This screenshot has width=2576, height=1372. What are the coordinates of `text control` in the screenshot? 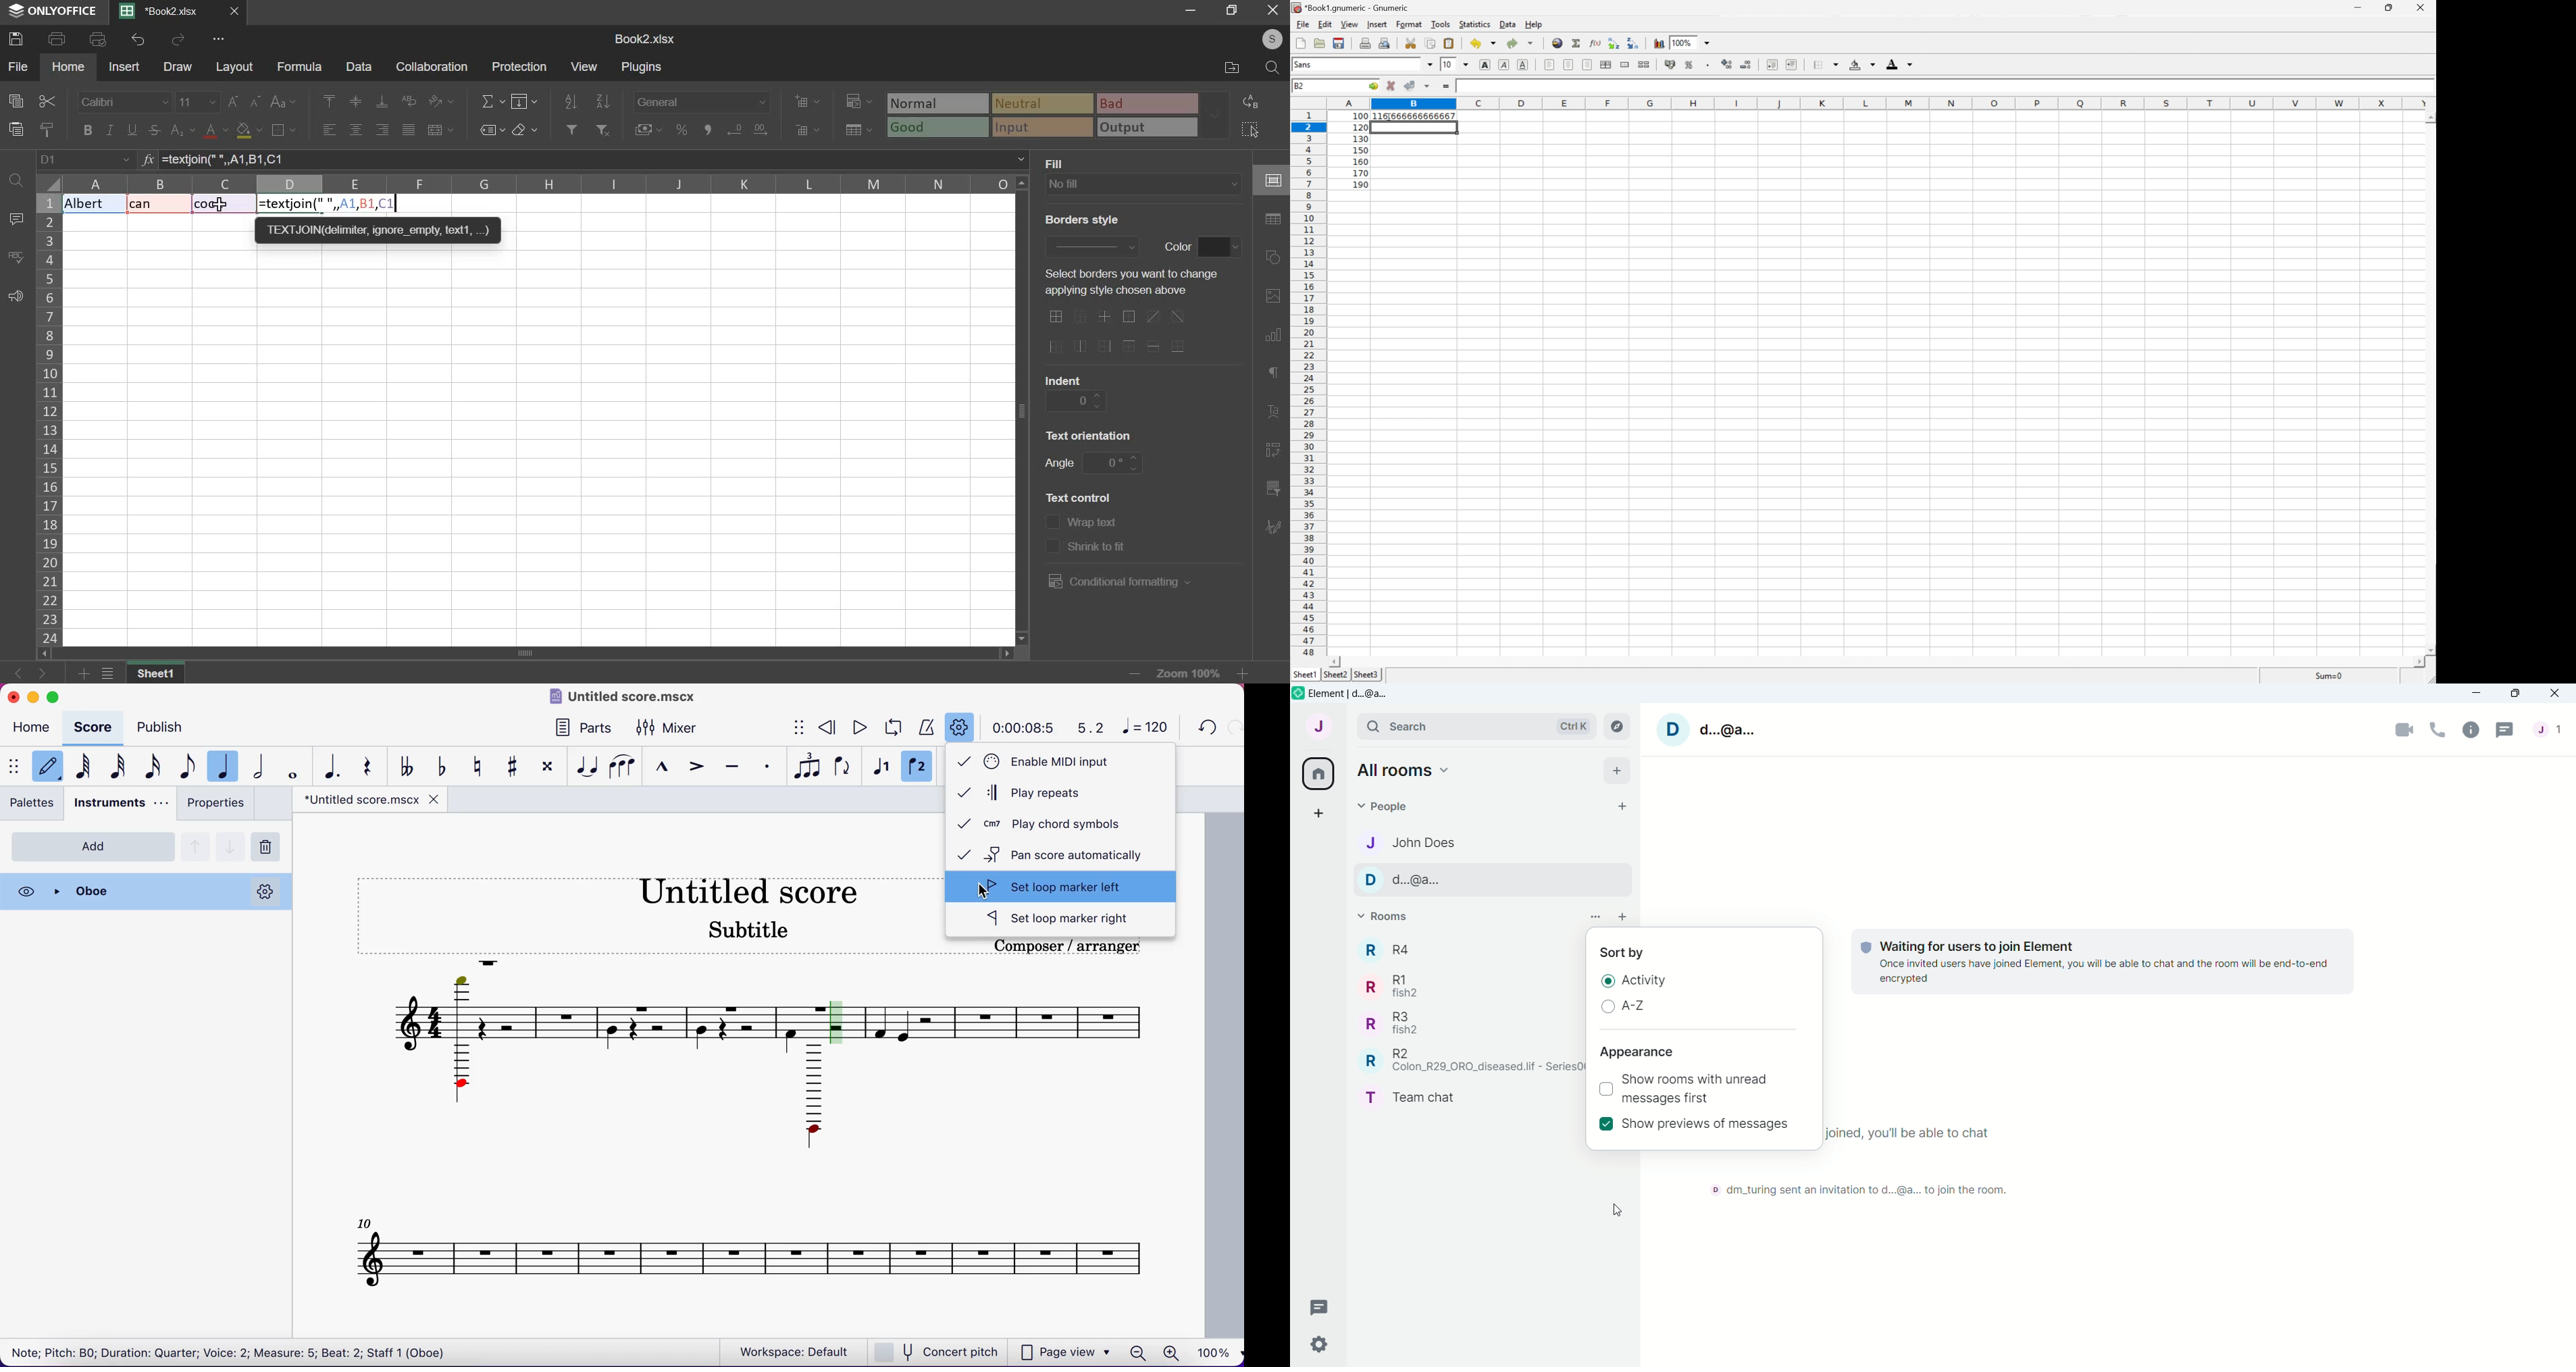 It's located at (1052, 534).